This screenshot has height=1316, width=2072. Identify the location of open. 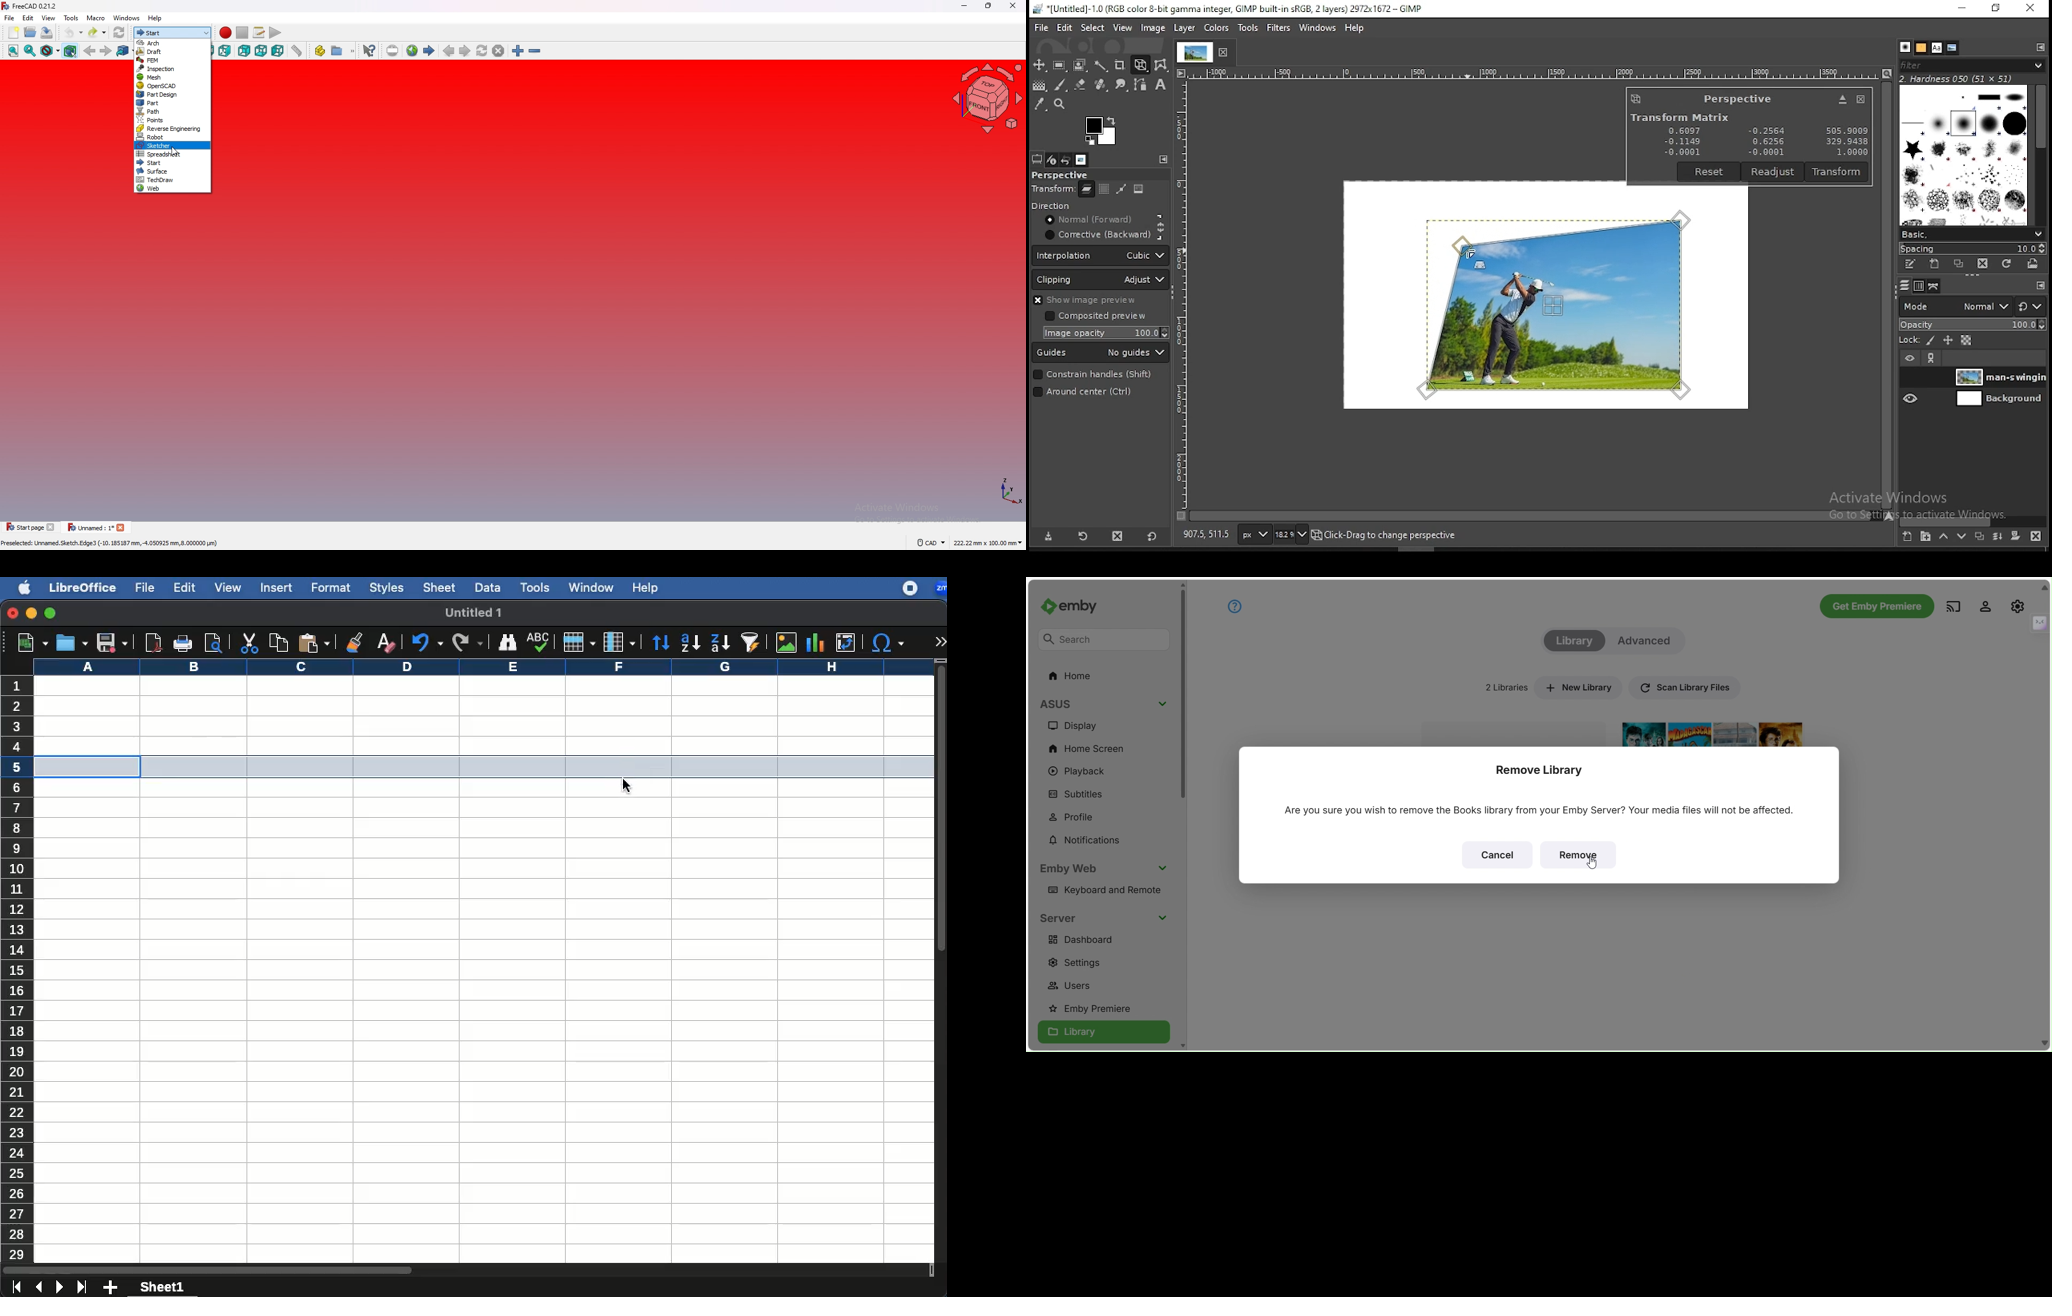
(30, 32).